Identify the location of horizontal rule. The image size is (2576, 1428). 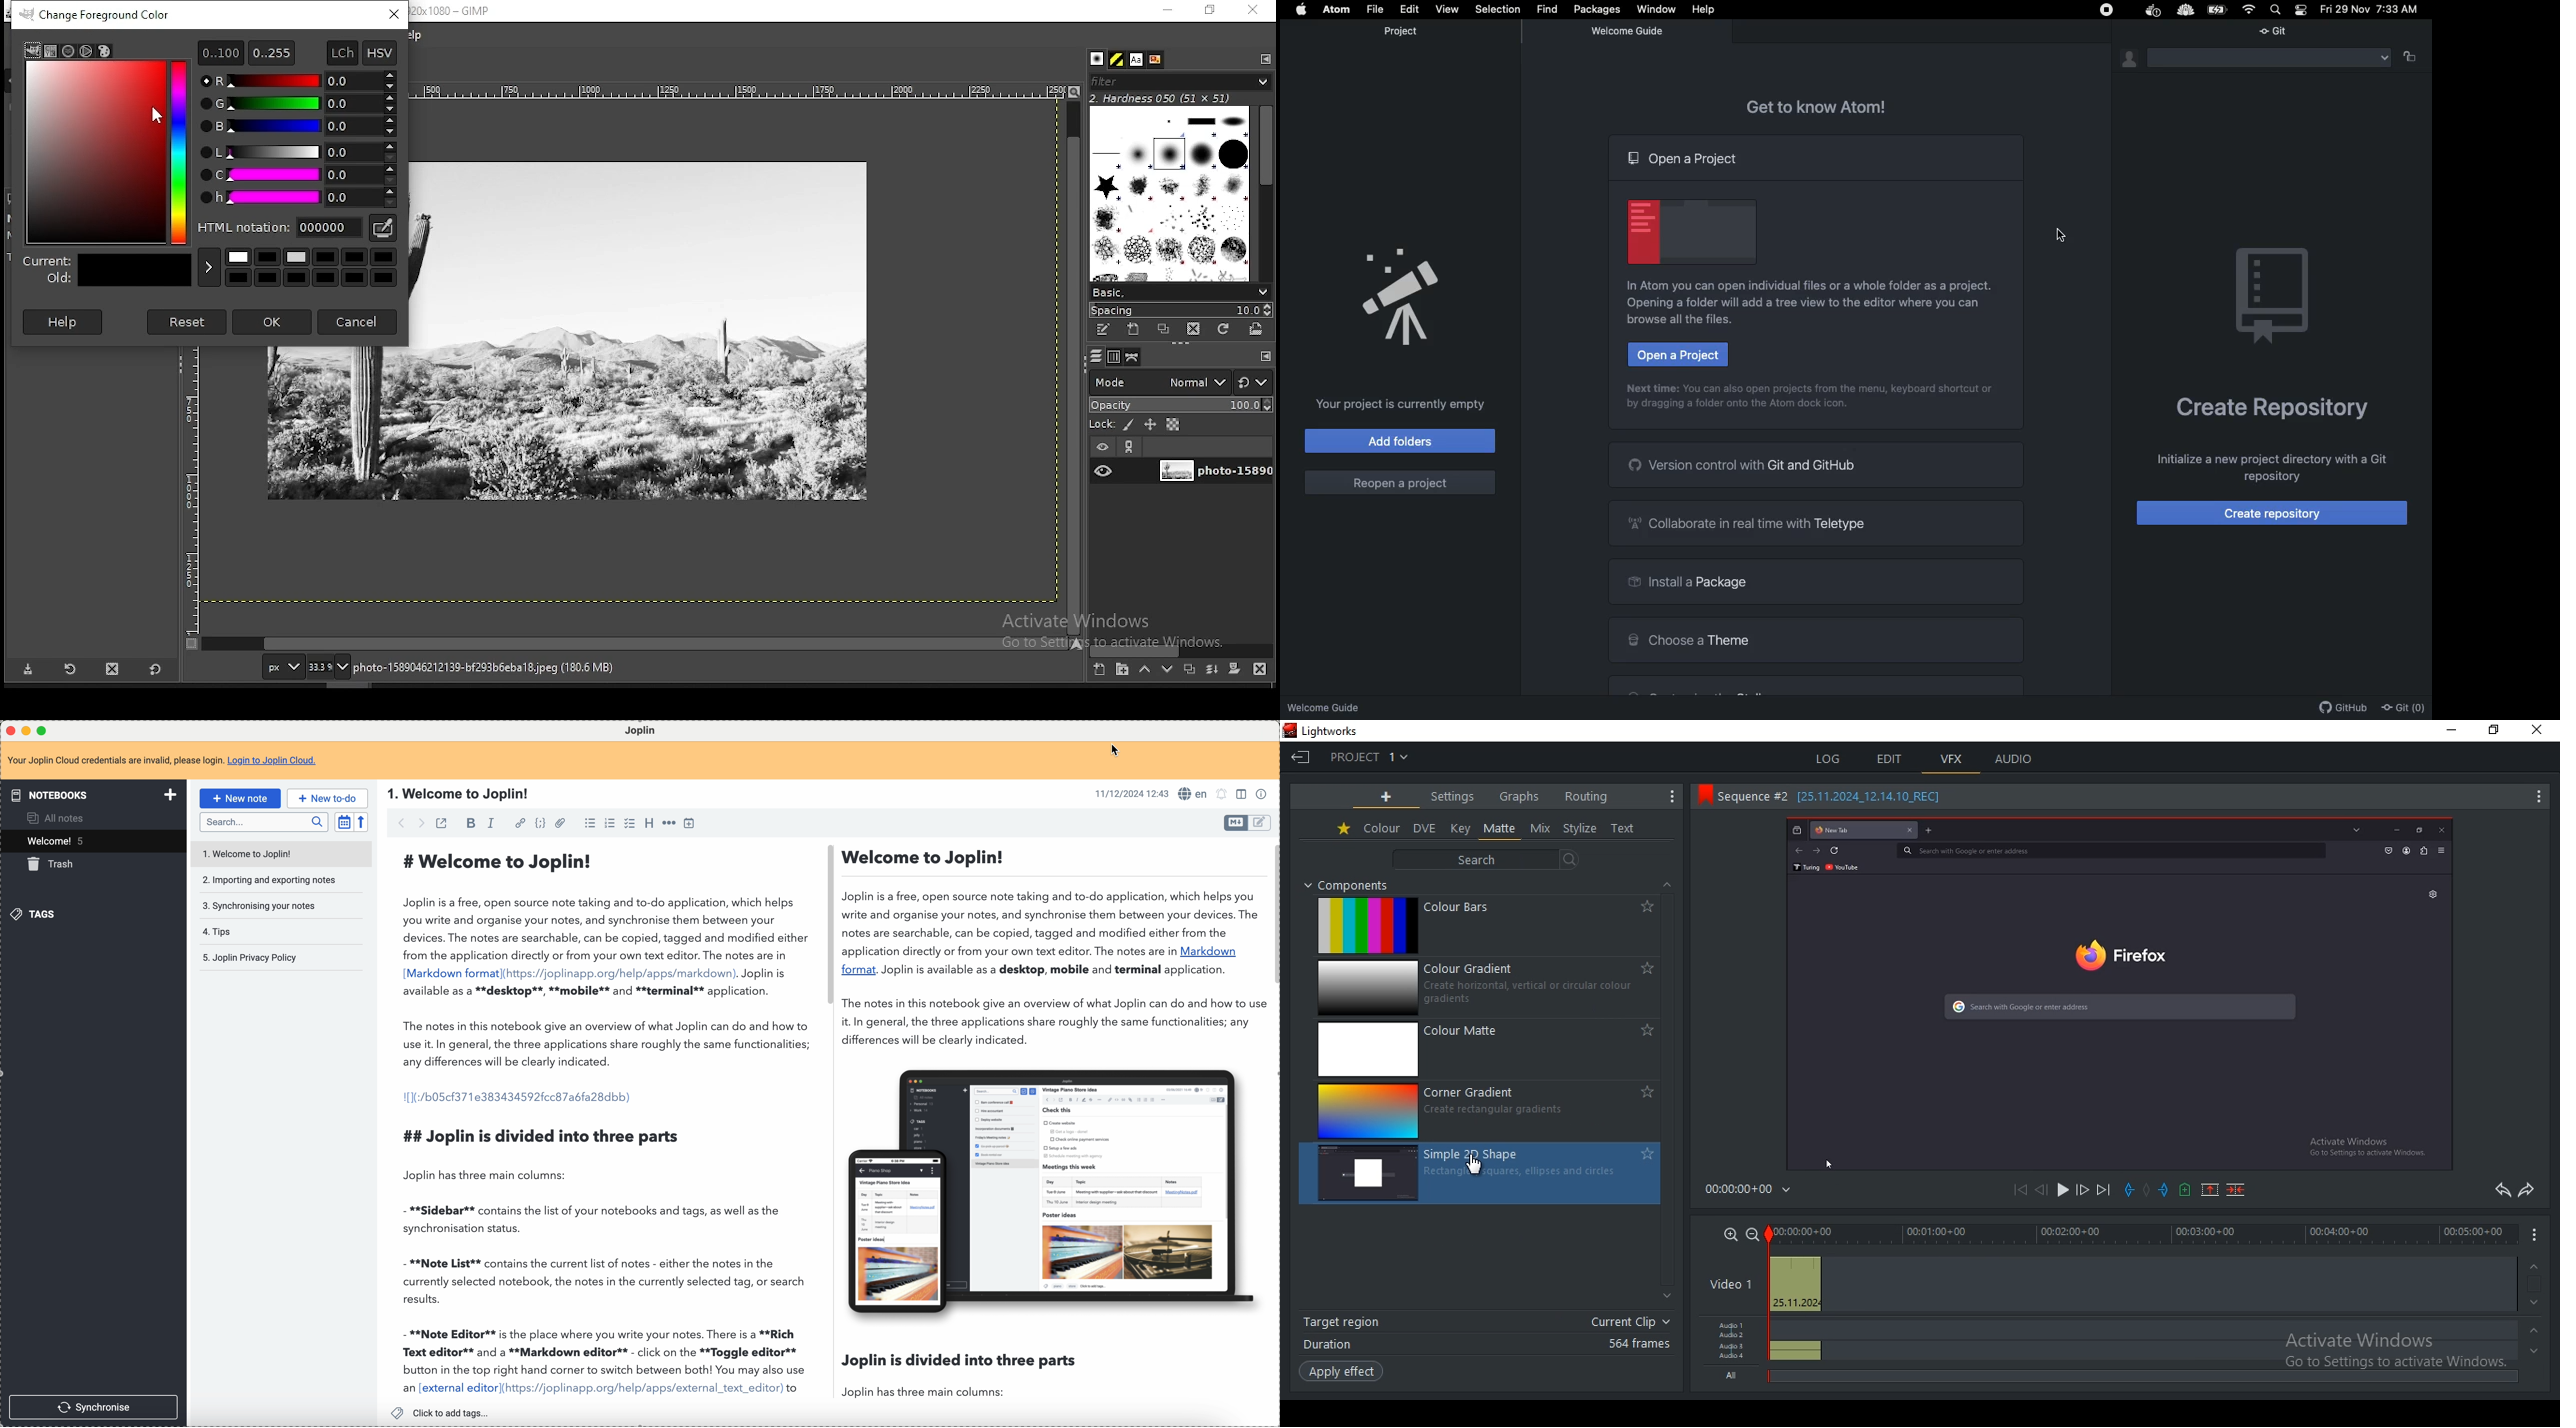
(668, 824).